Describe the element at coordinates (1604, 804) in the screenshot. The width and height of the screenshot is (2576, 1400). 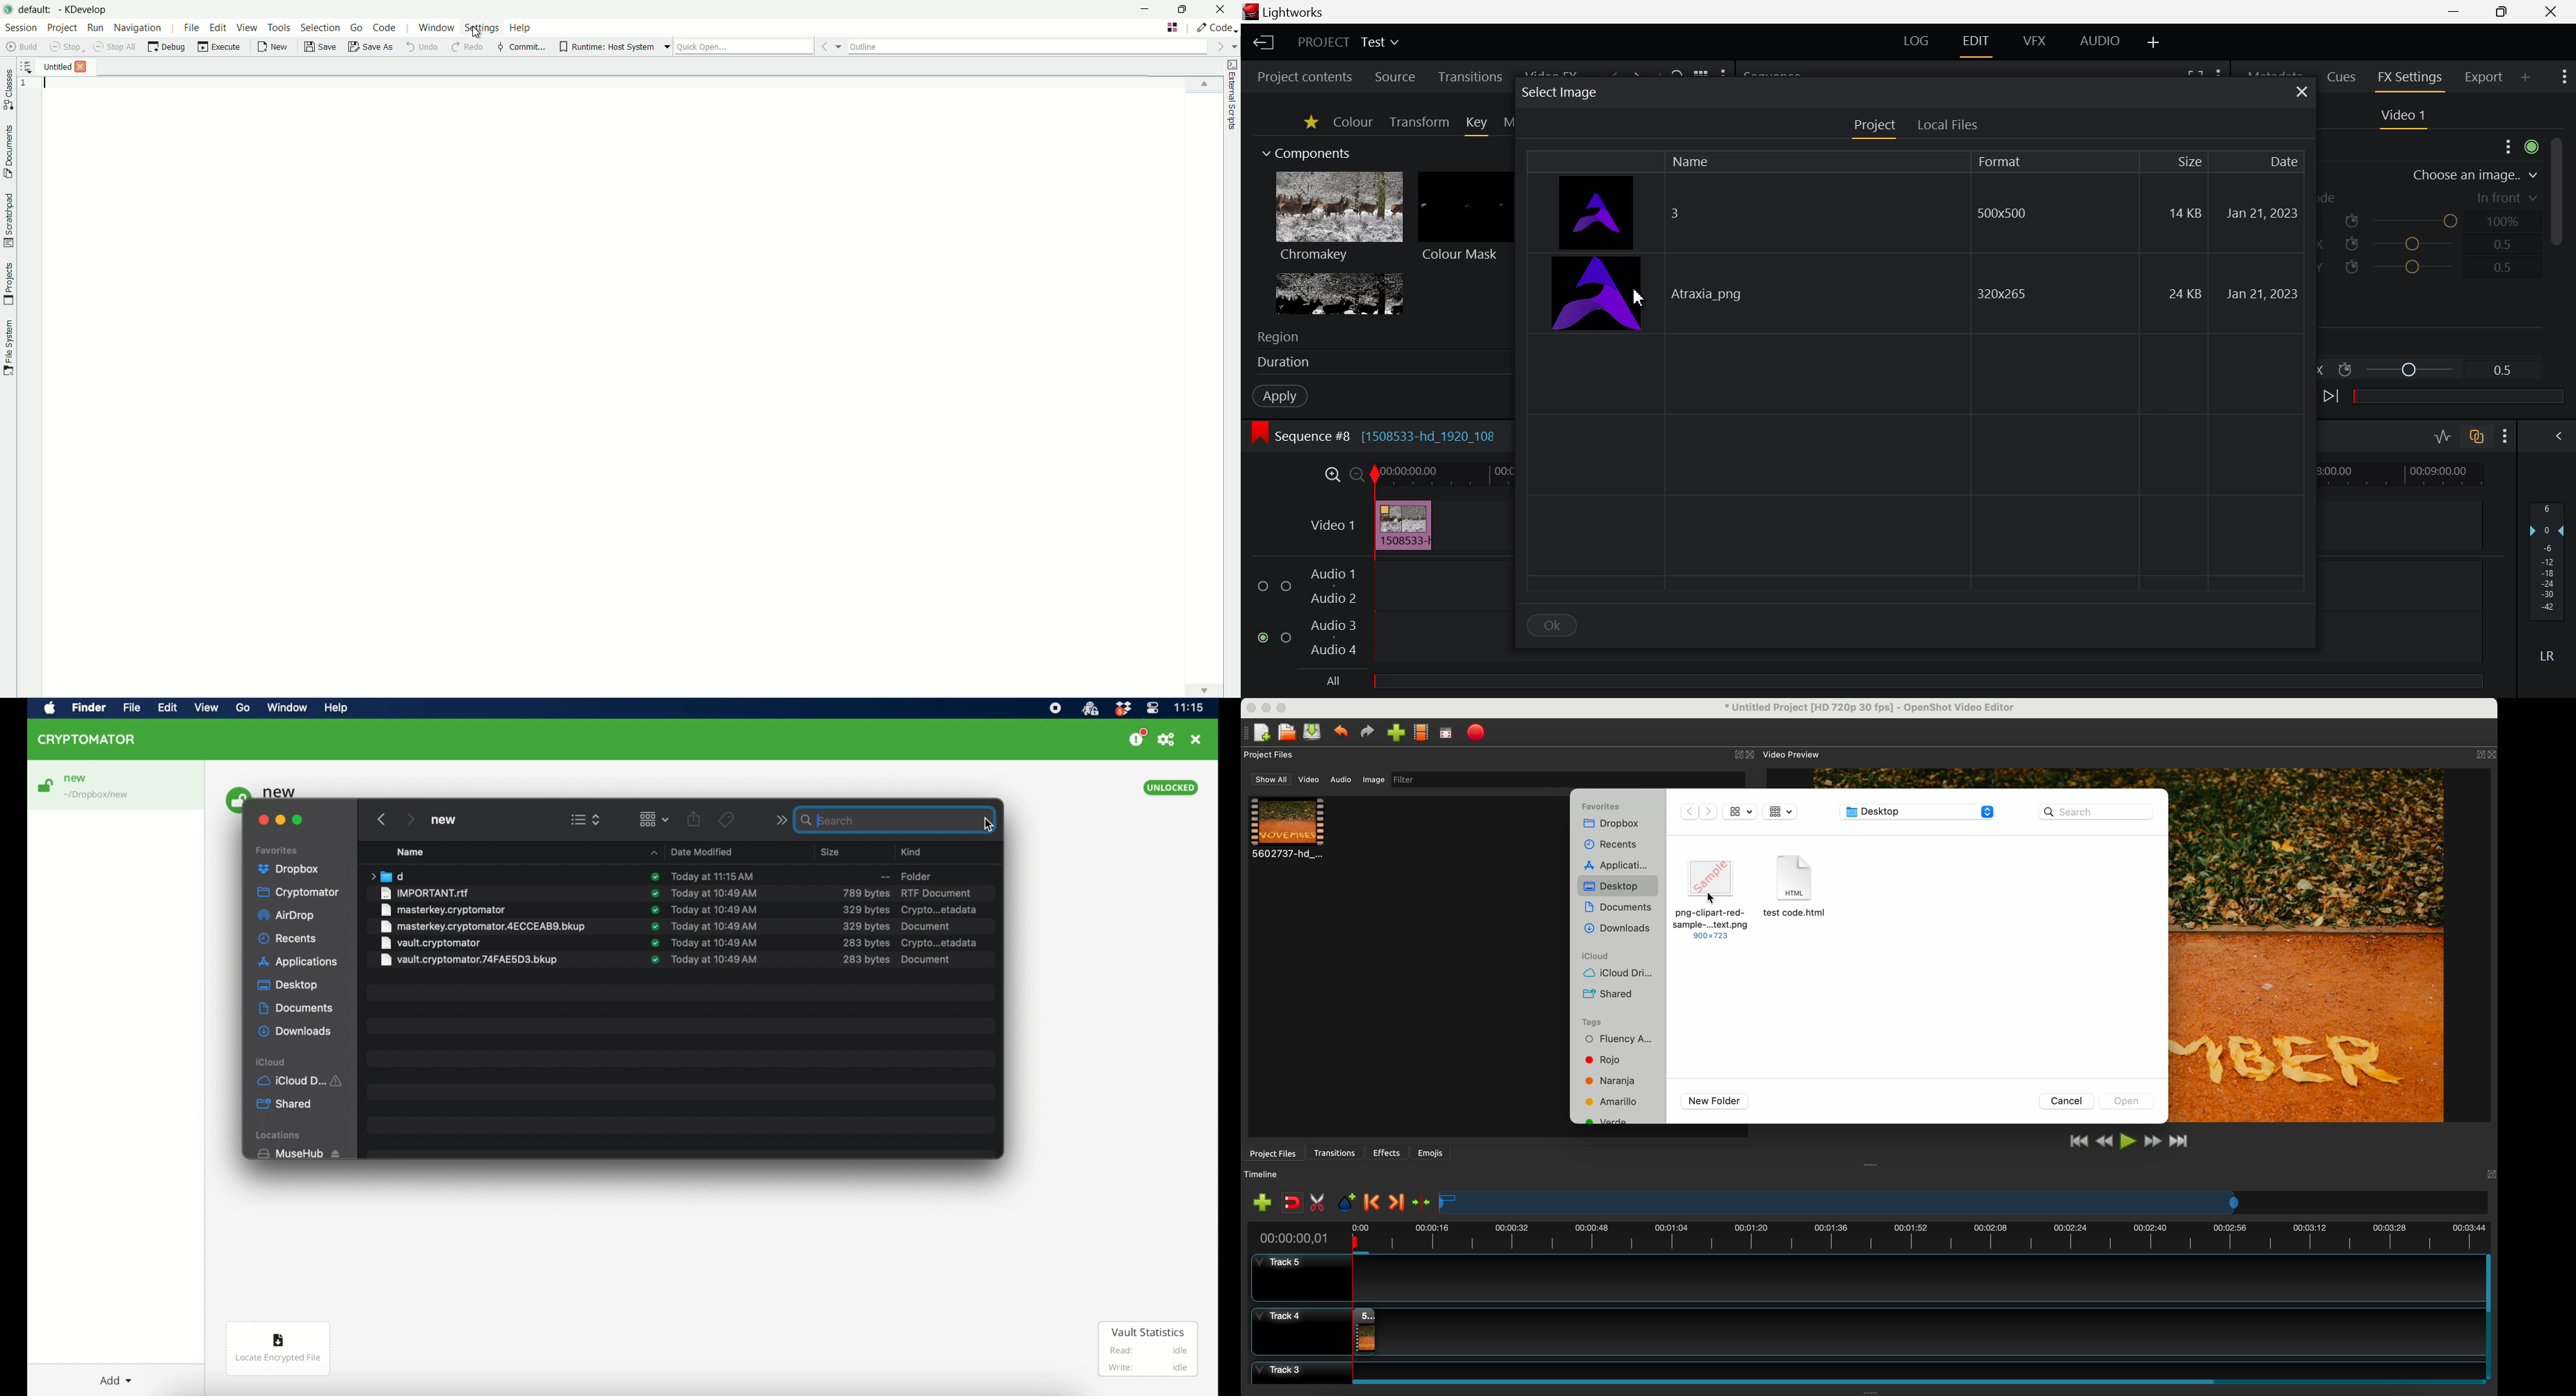
I see `favorites` at that location.